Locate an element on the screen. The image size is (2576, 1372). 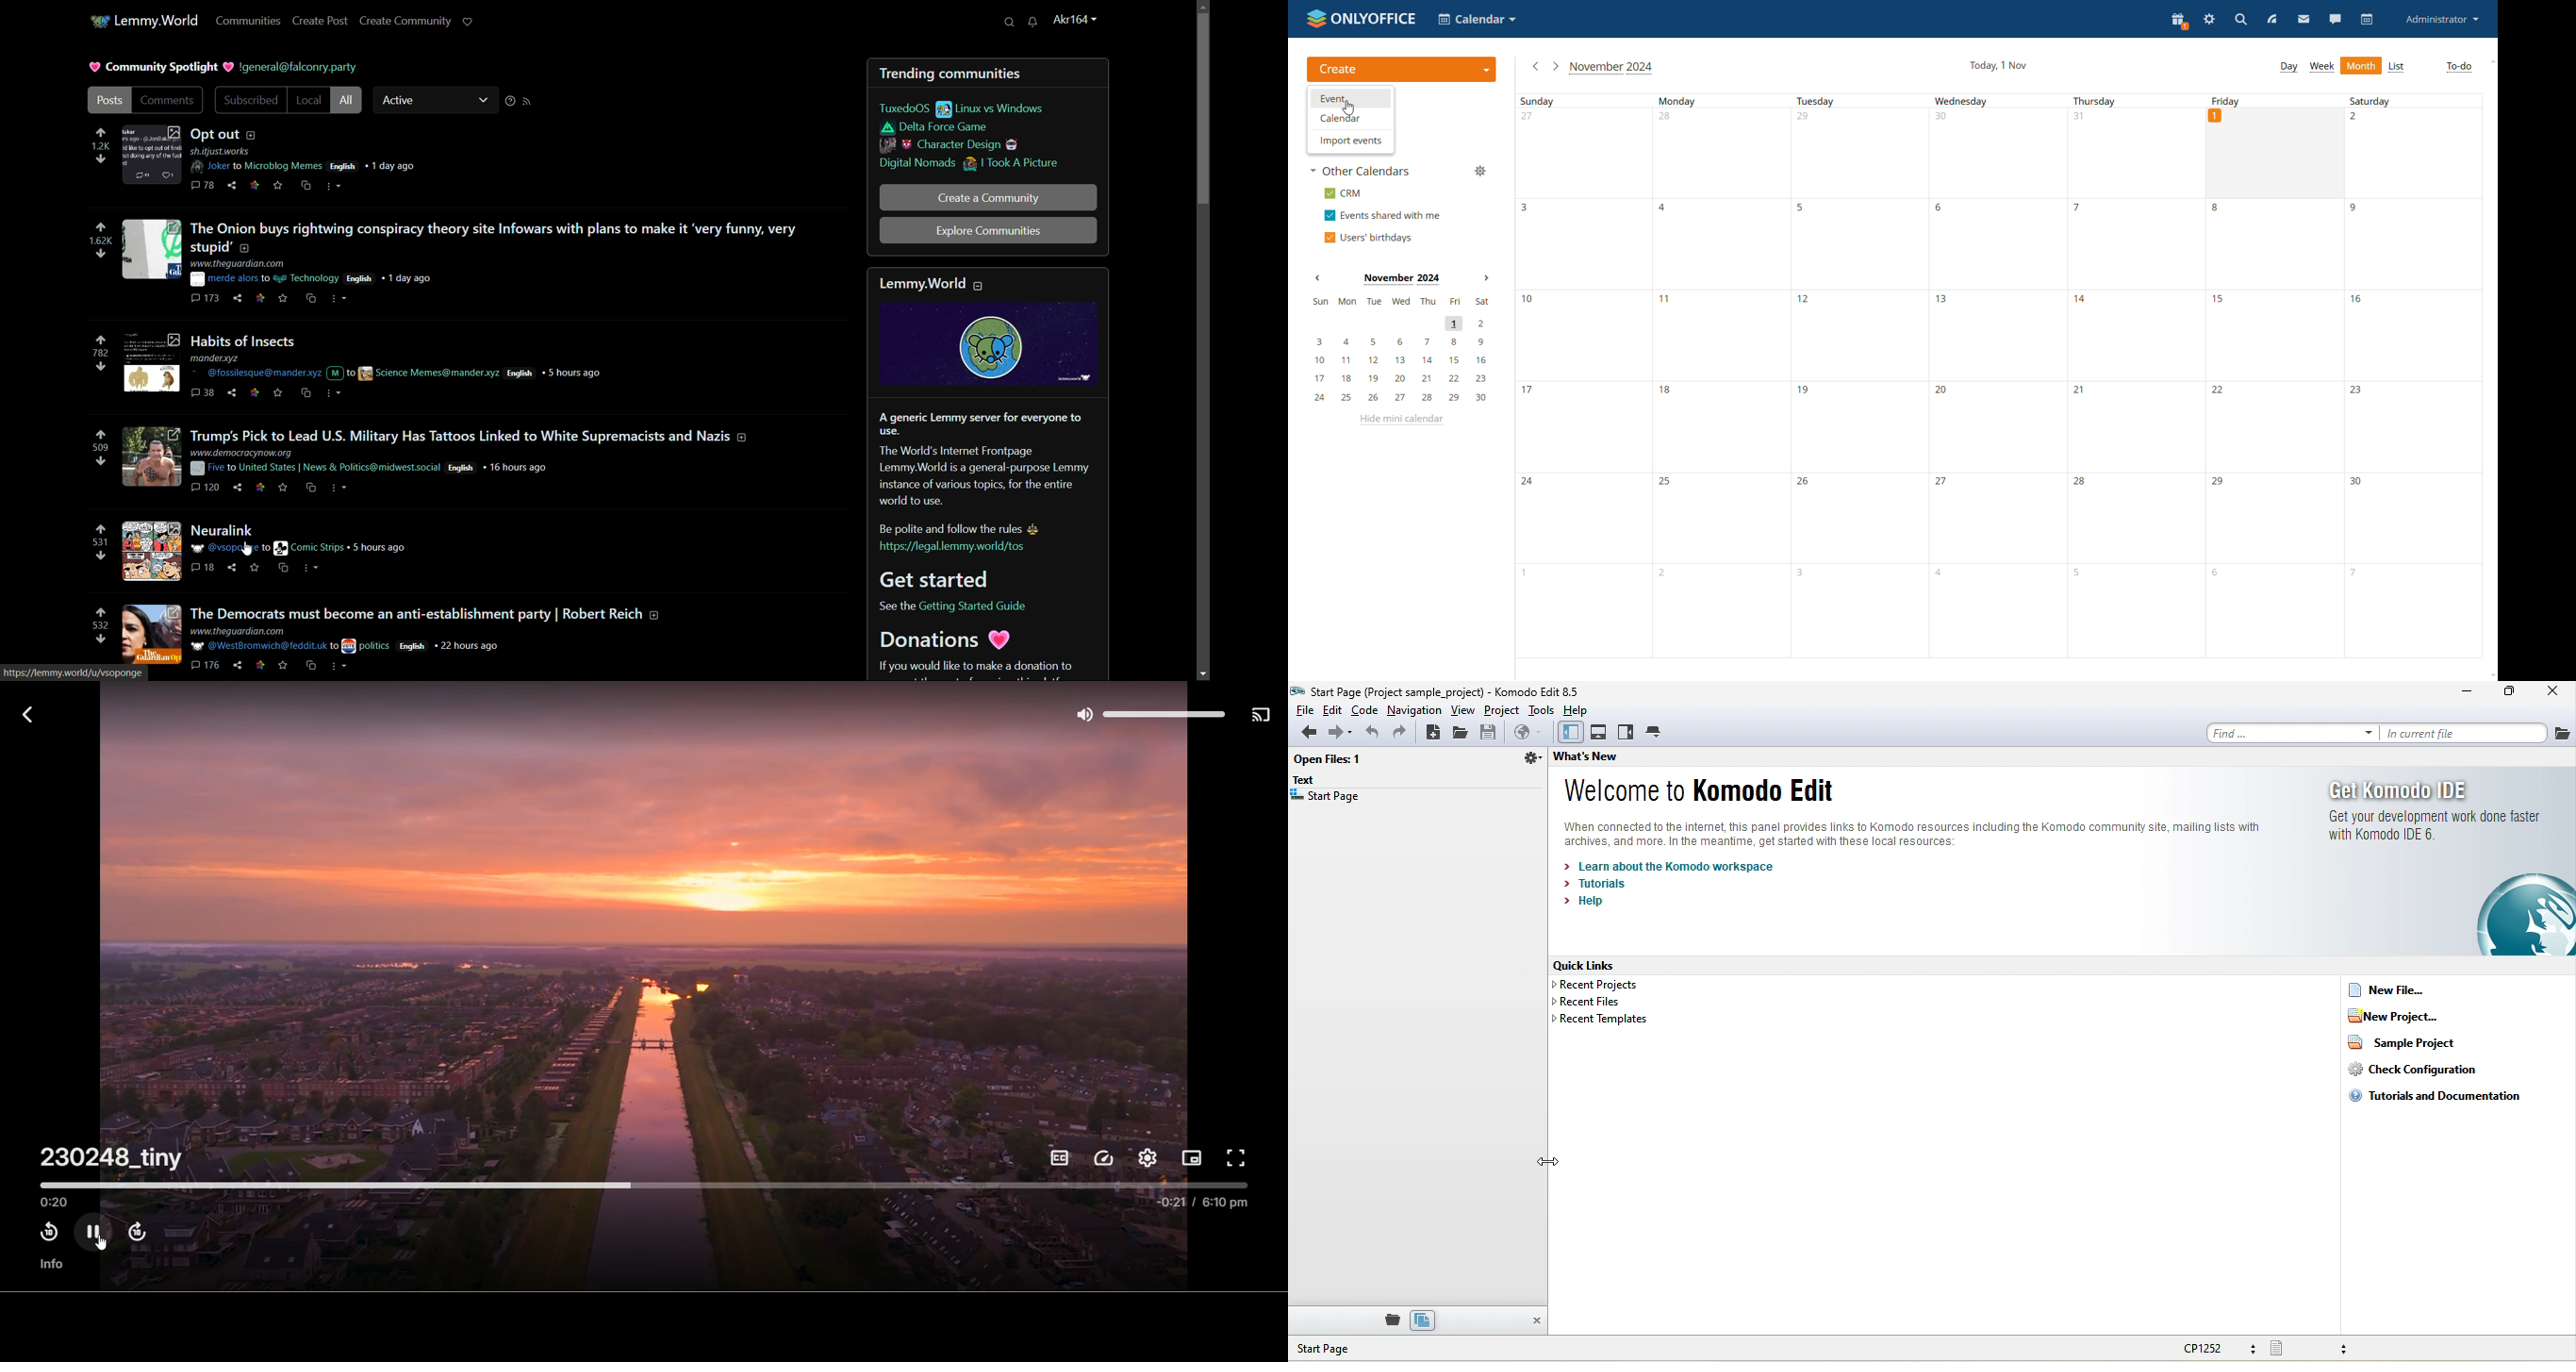
share is located at coordinates (238, 489).